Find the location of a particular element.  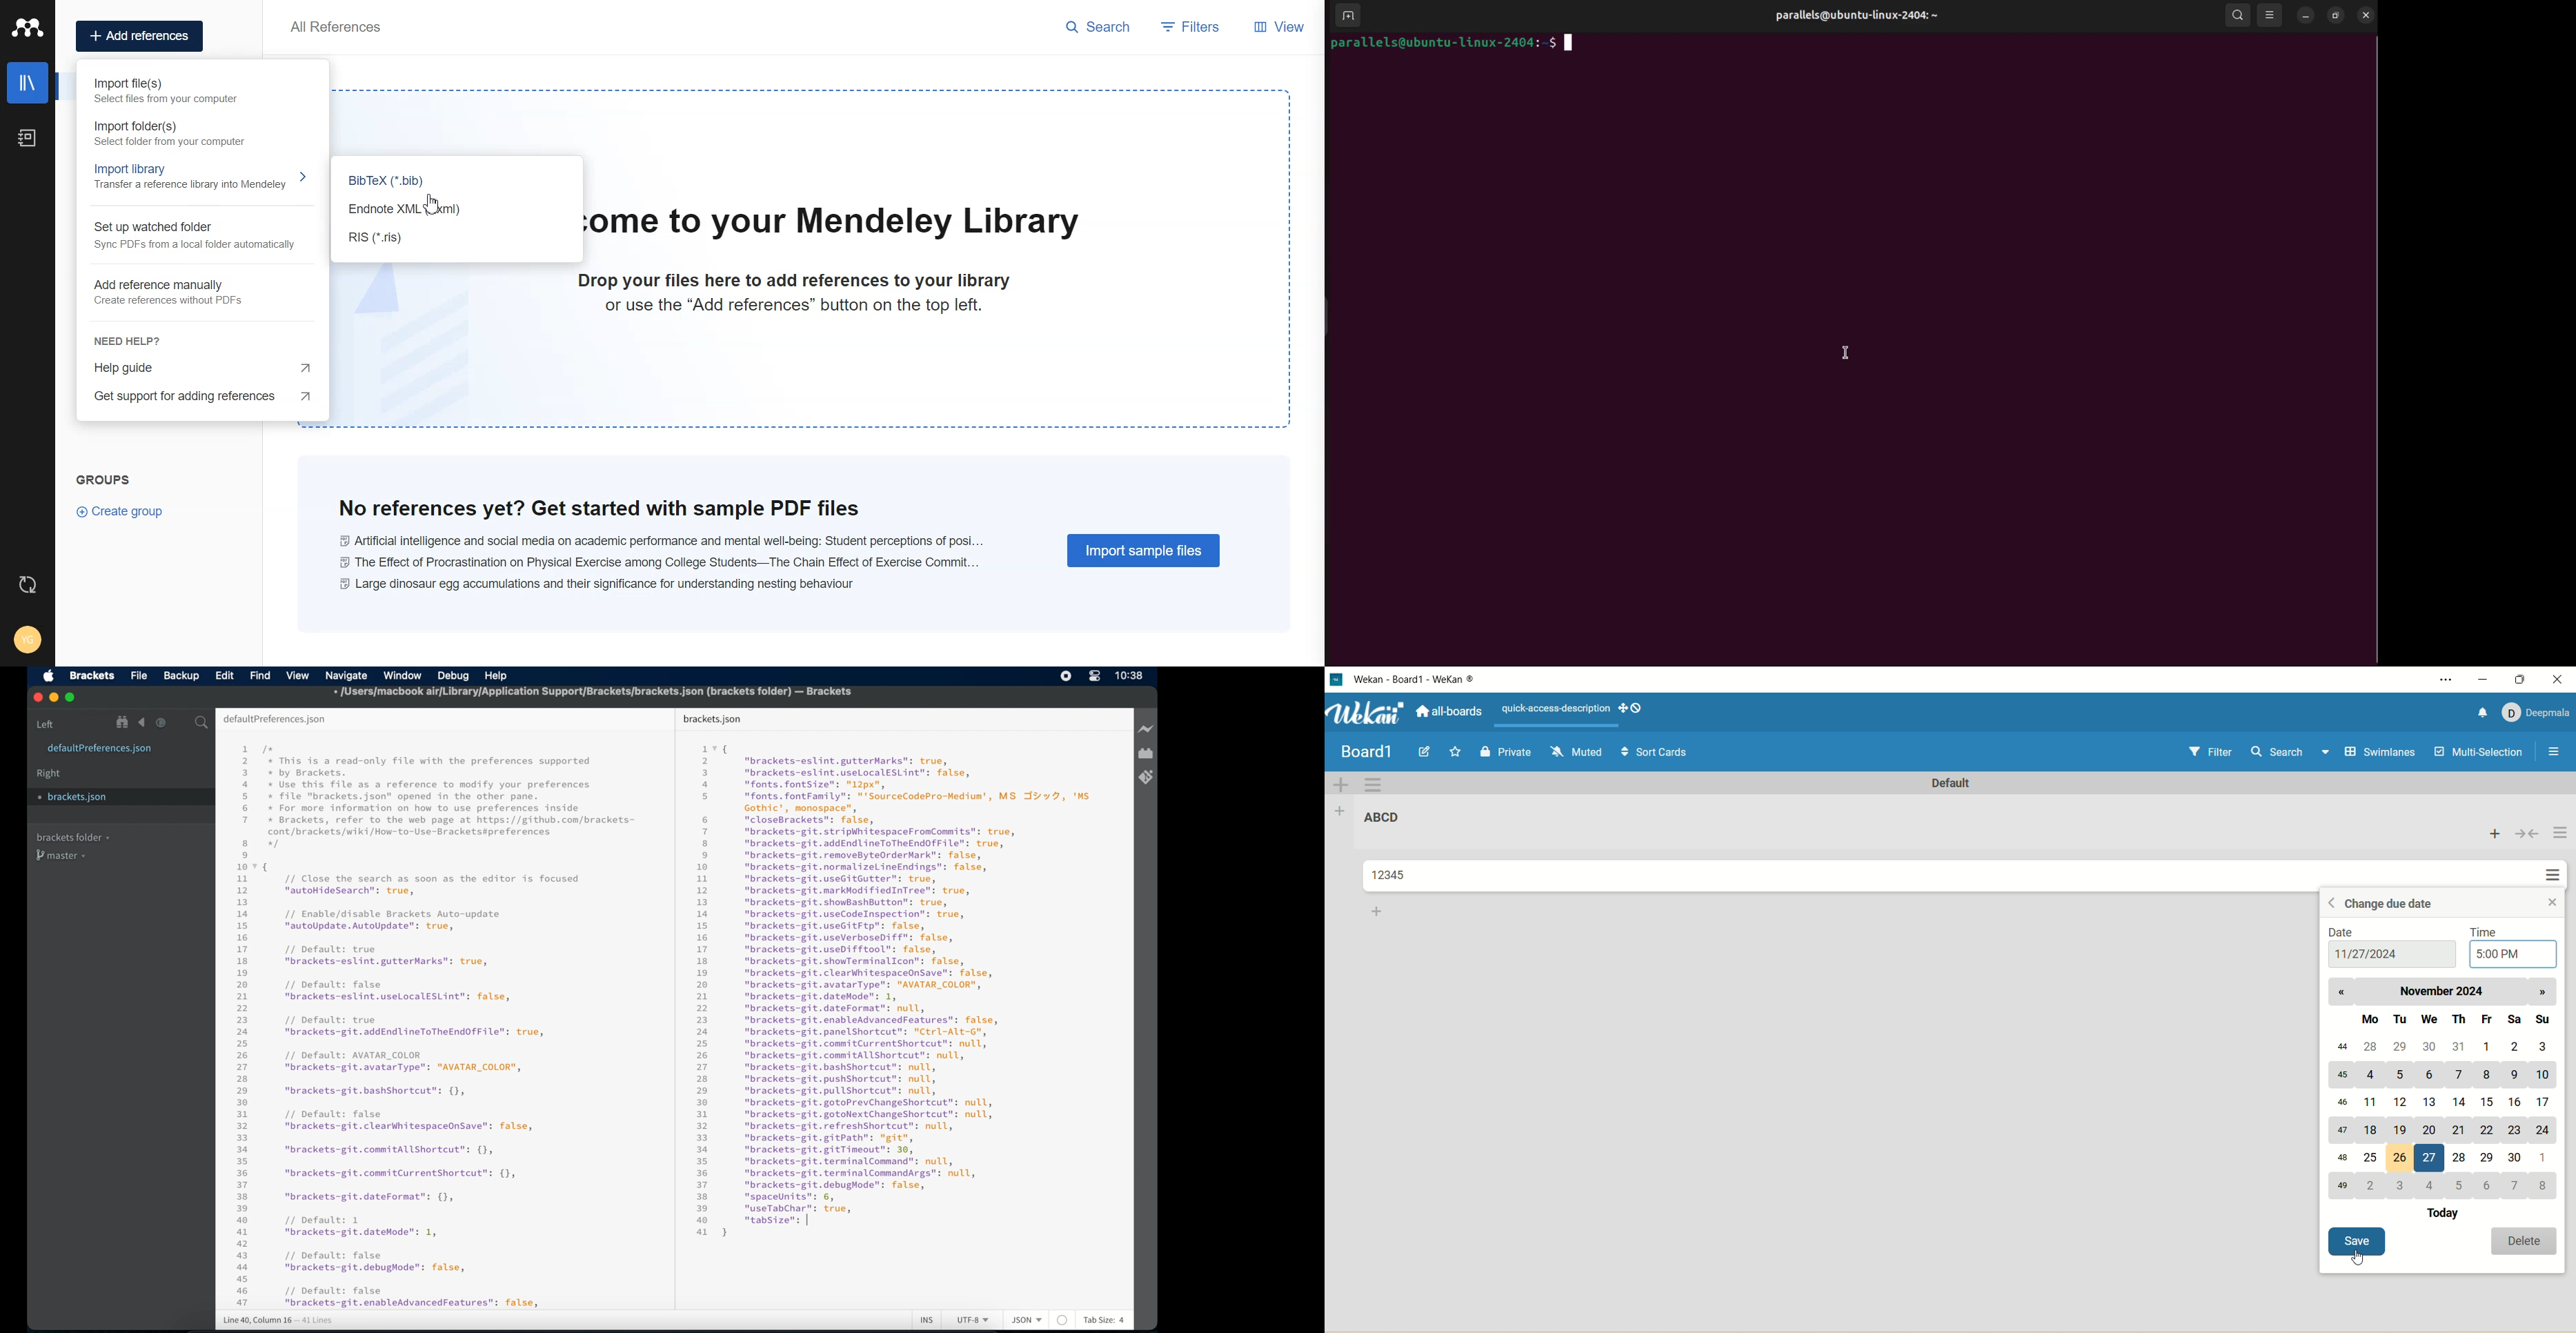

file name is located at coordinates (594, 694).